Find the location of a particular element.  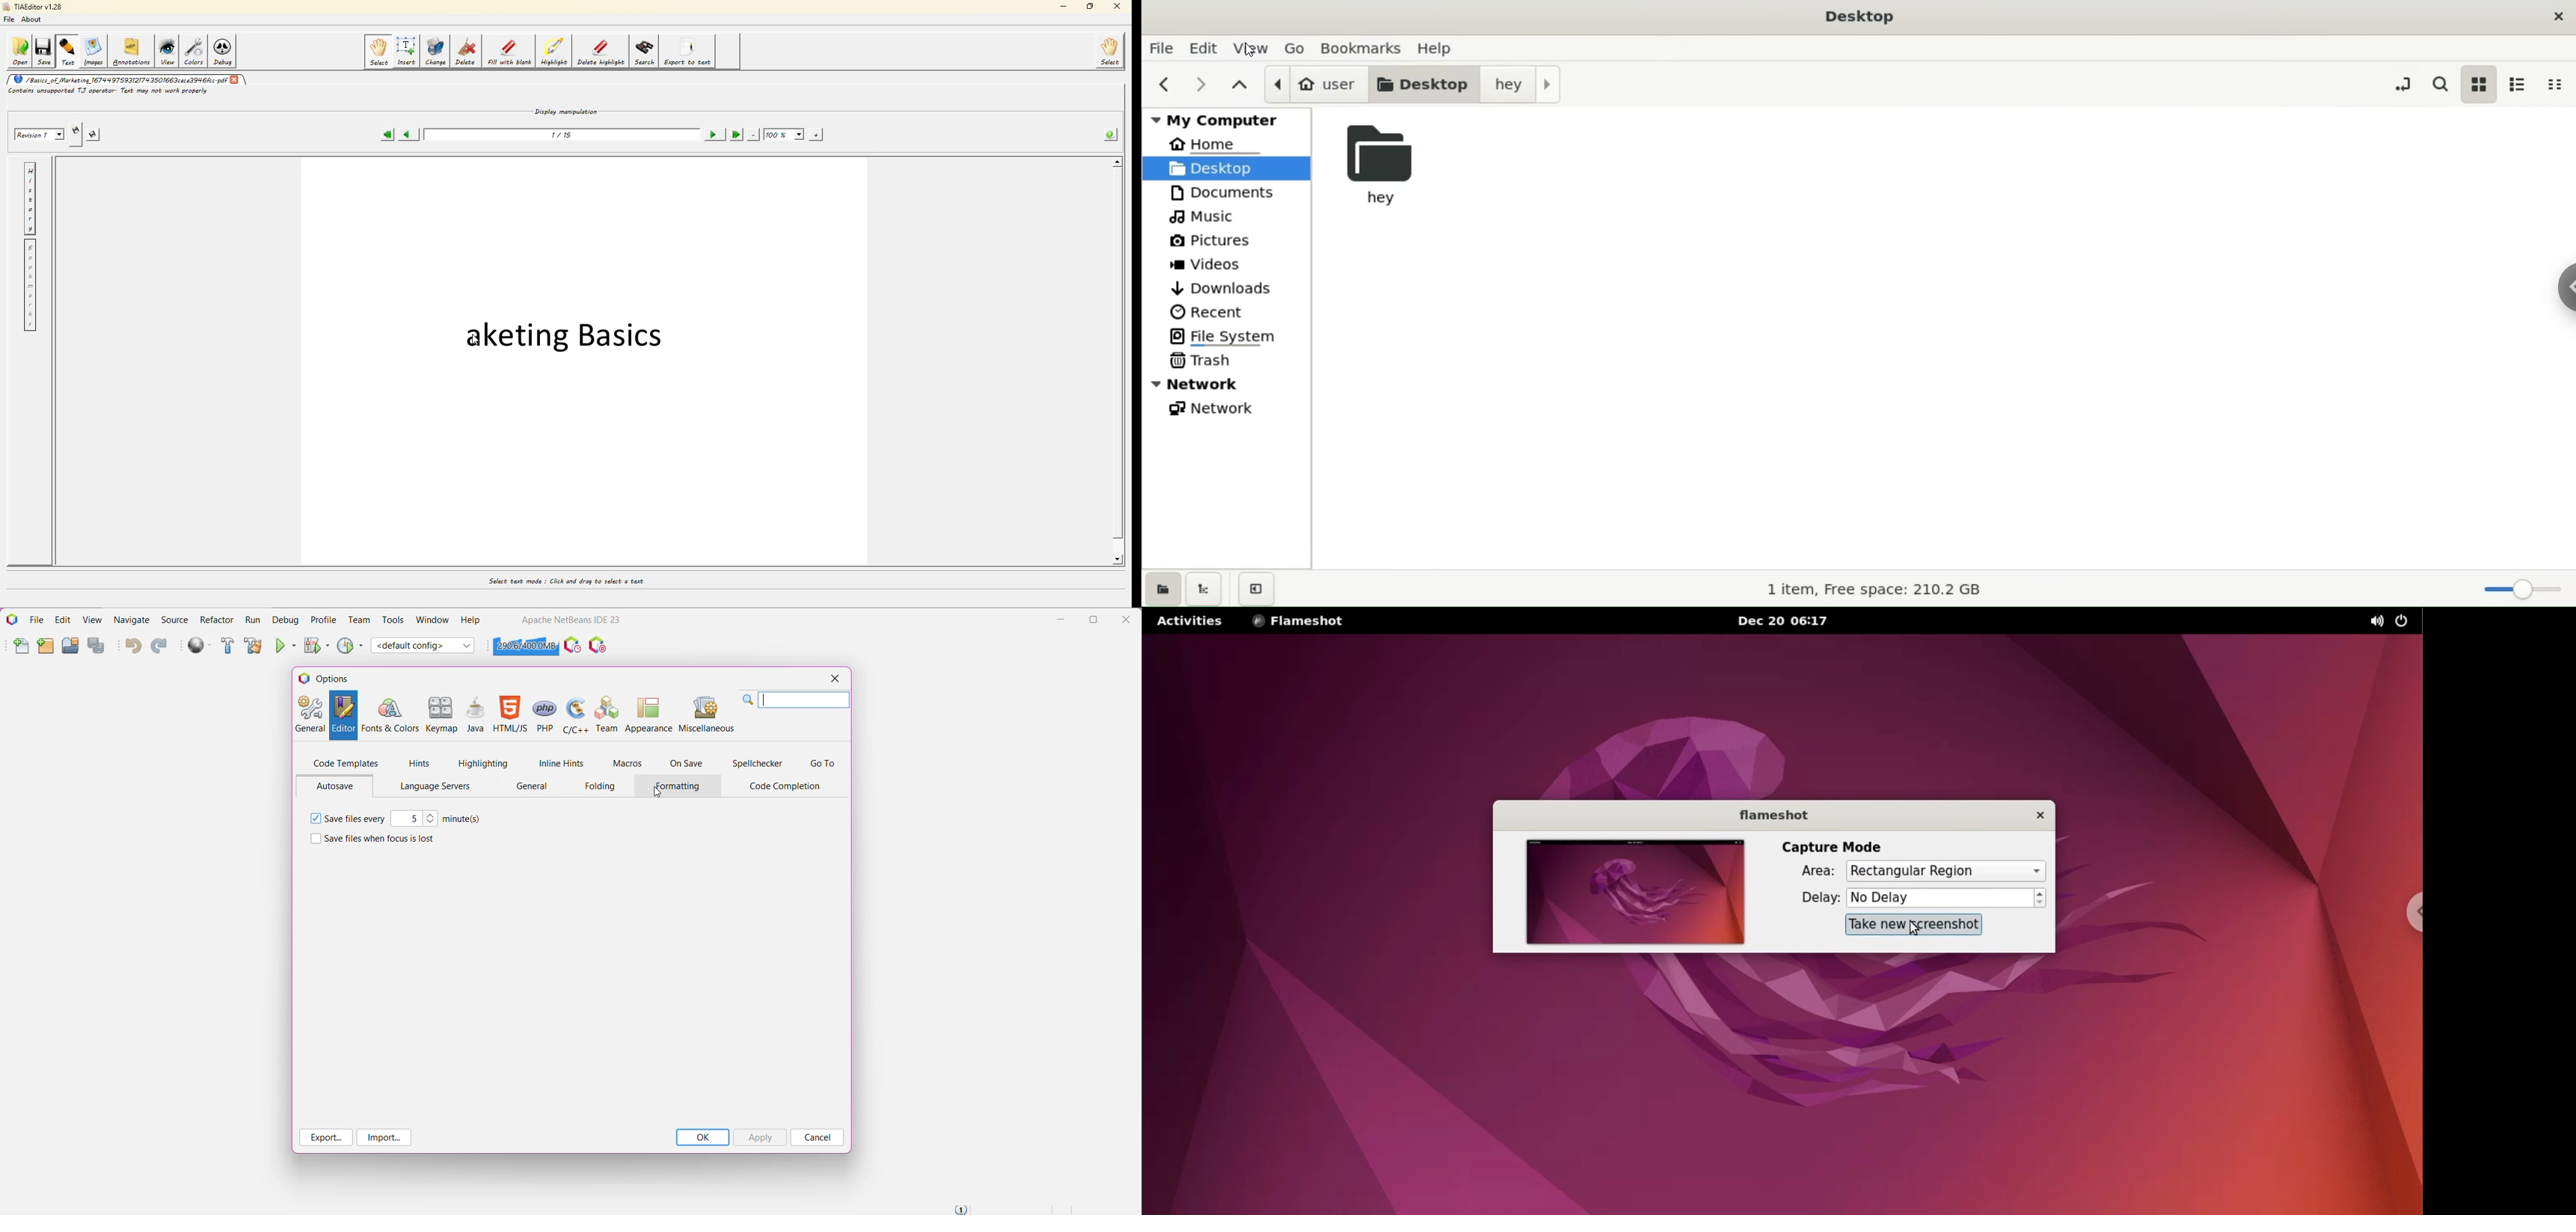

close is located at coordinates (2555, 14).